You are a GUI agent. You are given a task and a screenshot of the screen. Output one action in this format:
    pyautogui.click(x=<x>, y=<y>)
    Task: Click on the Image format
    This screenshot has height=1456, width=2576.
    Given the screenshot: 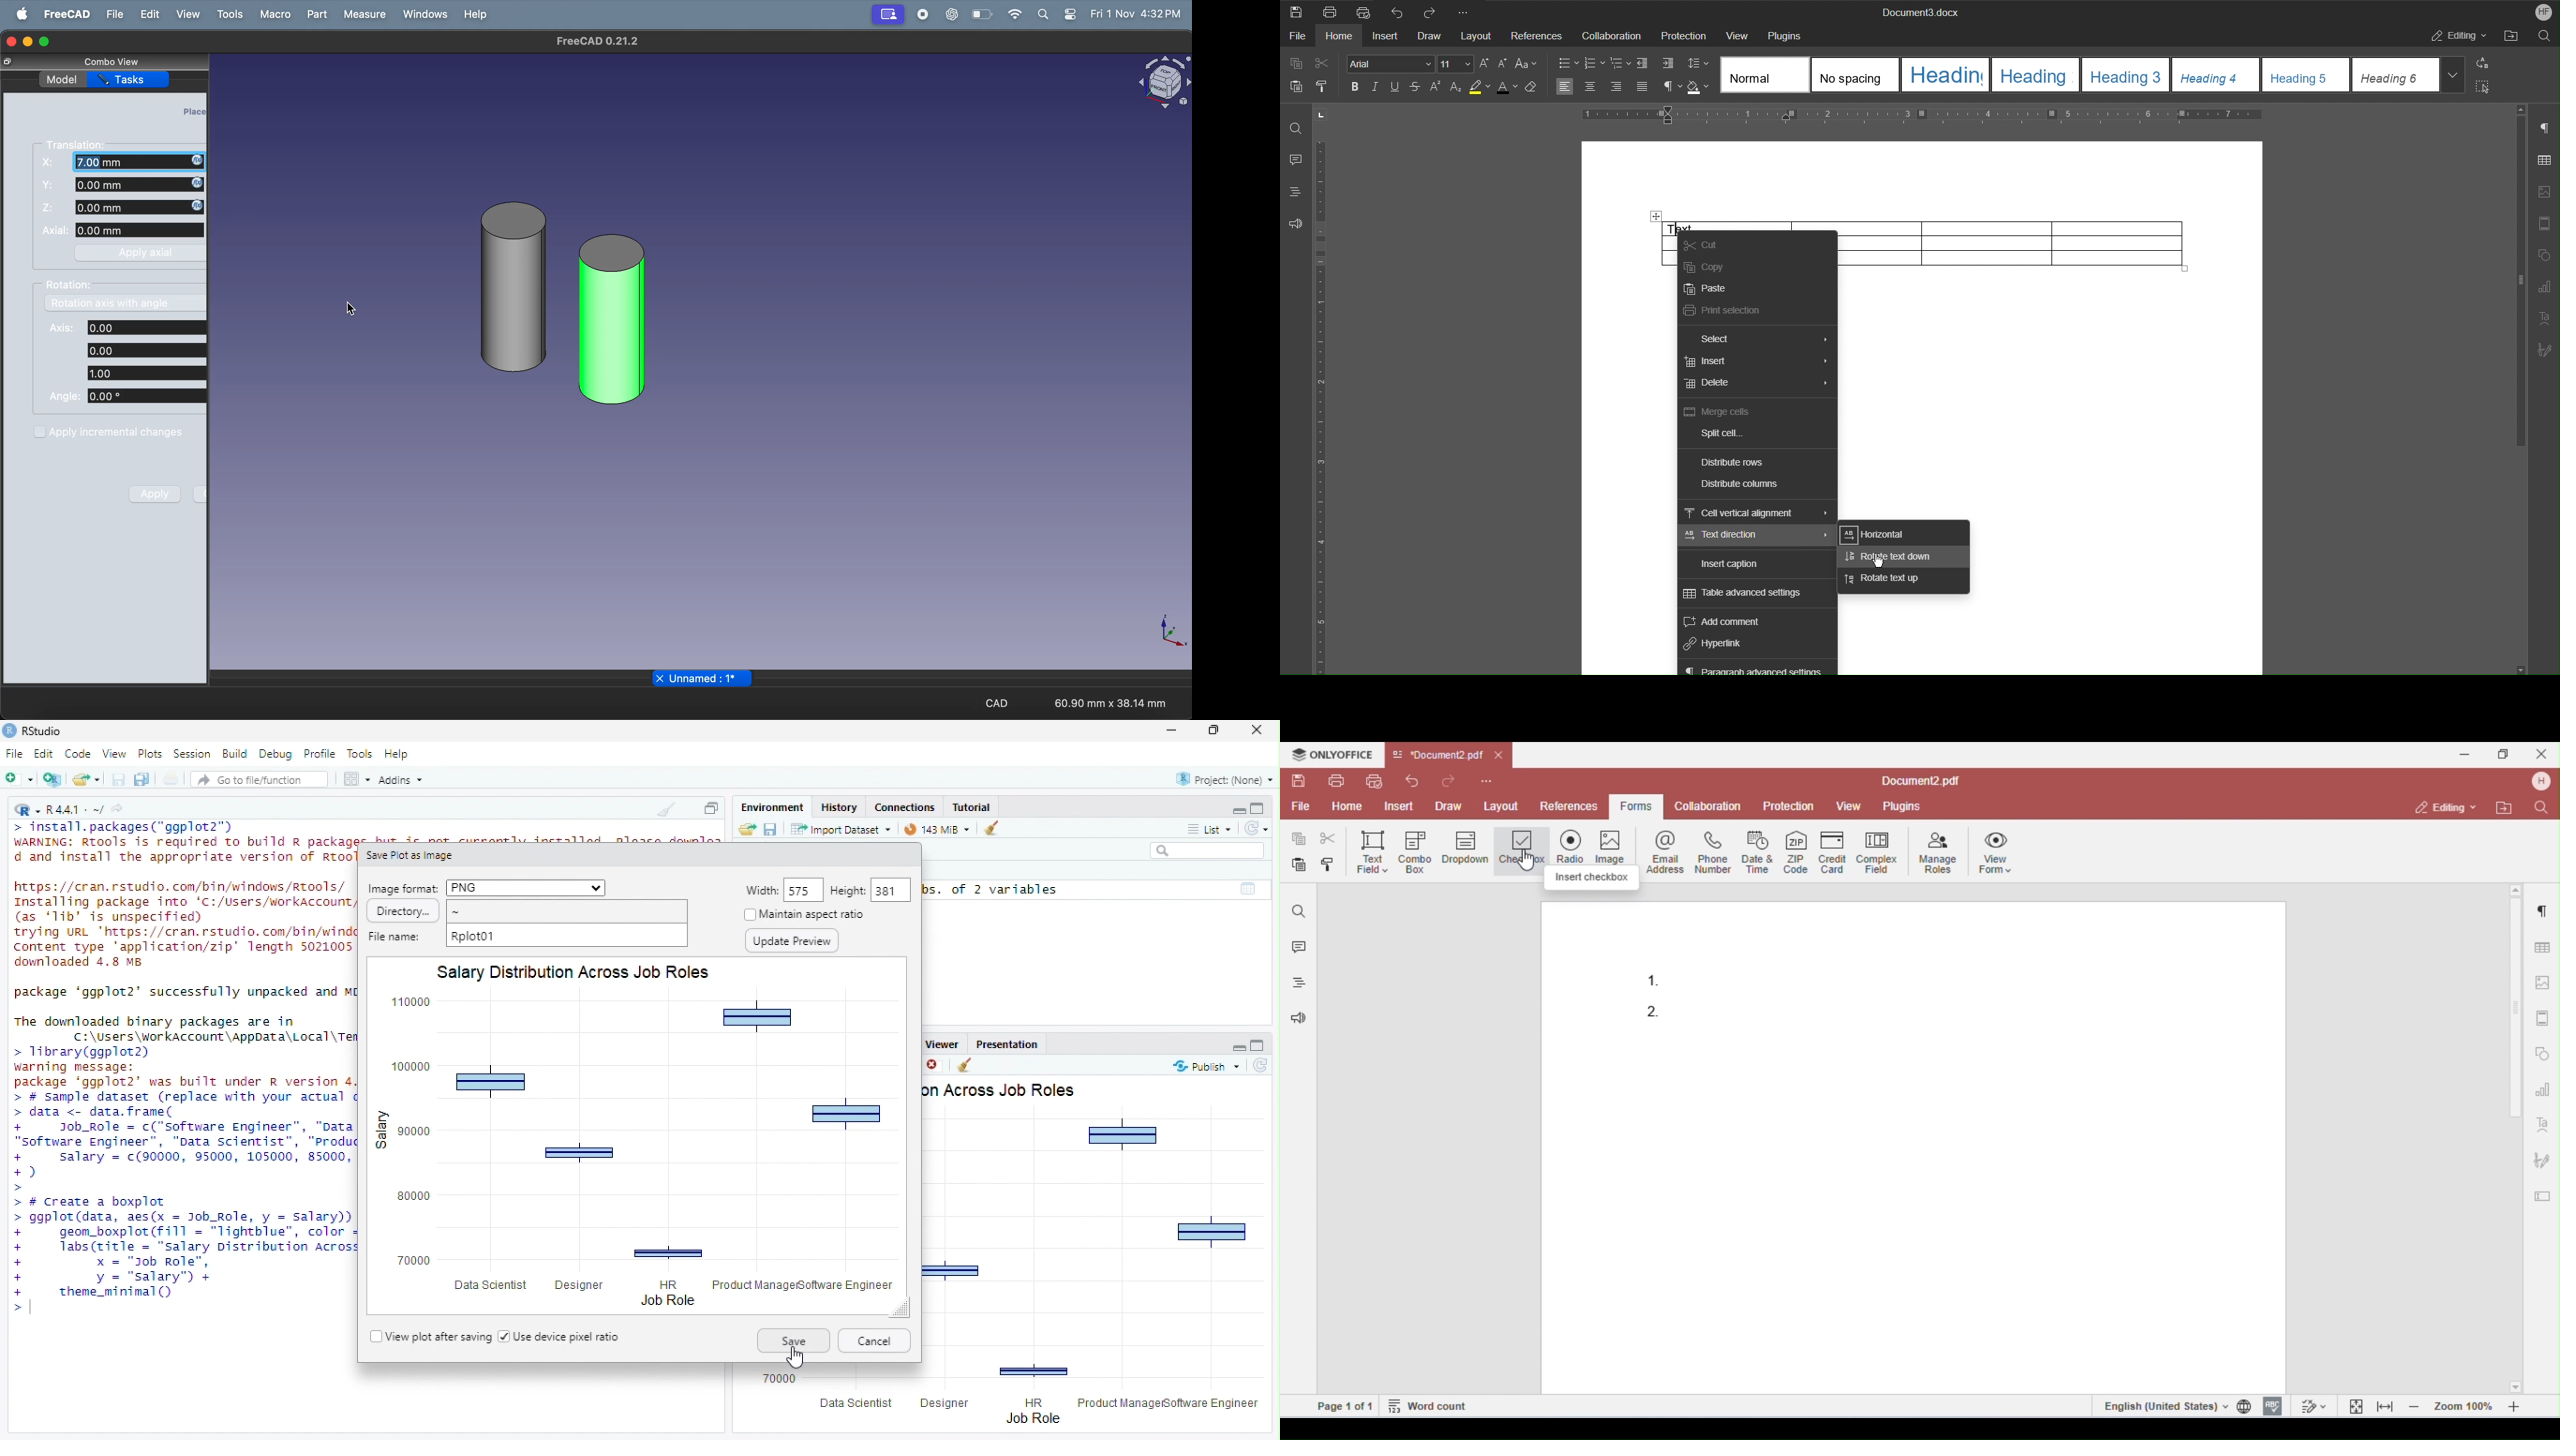 What is the action you would take?
    pyautogui.click(x=486, y=888)
    